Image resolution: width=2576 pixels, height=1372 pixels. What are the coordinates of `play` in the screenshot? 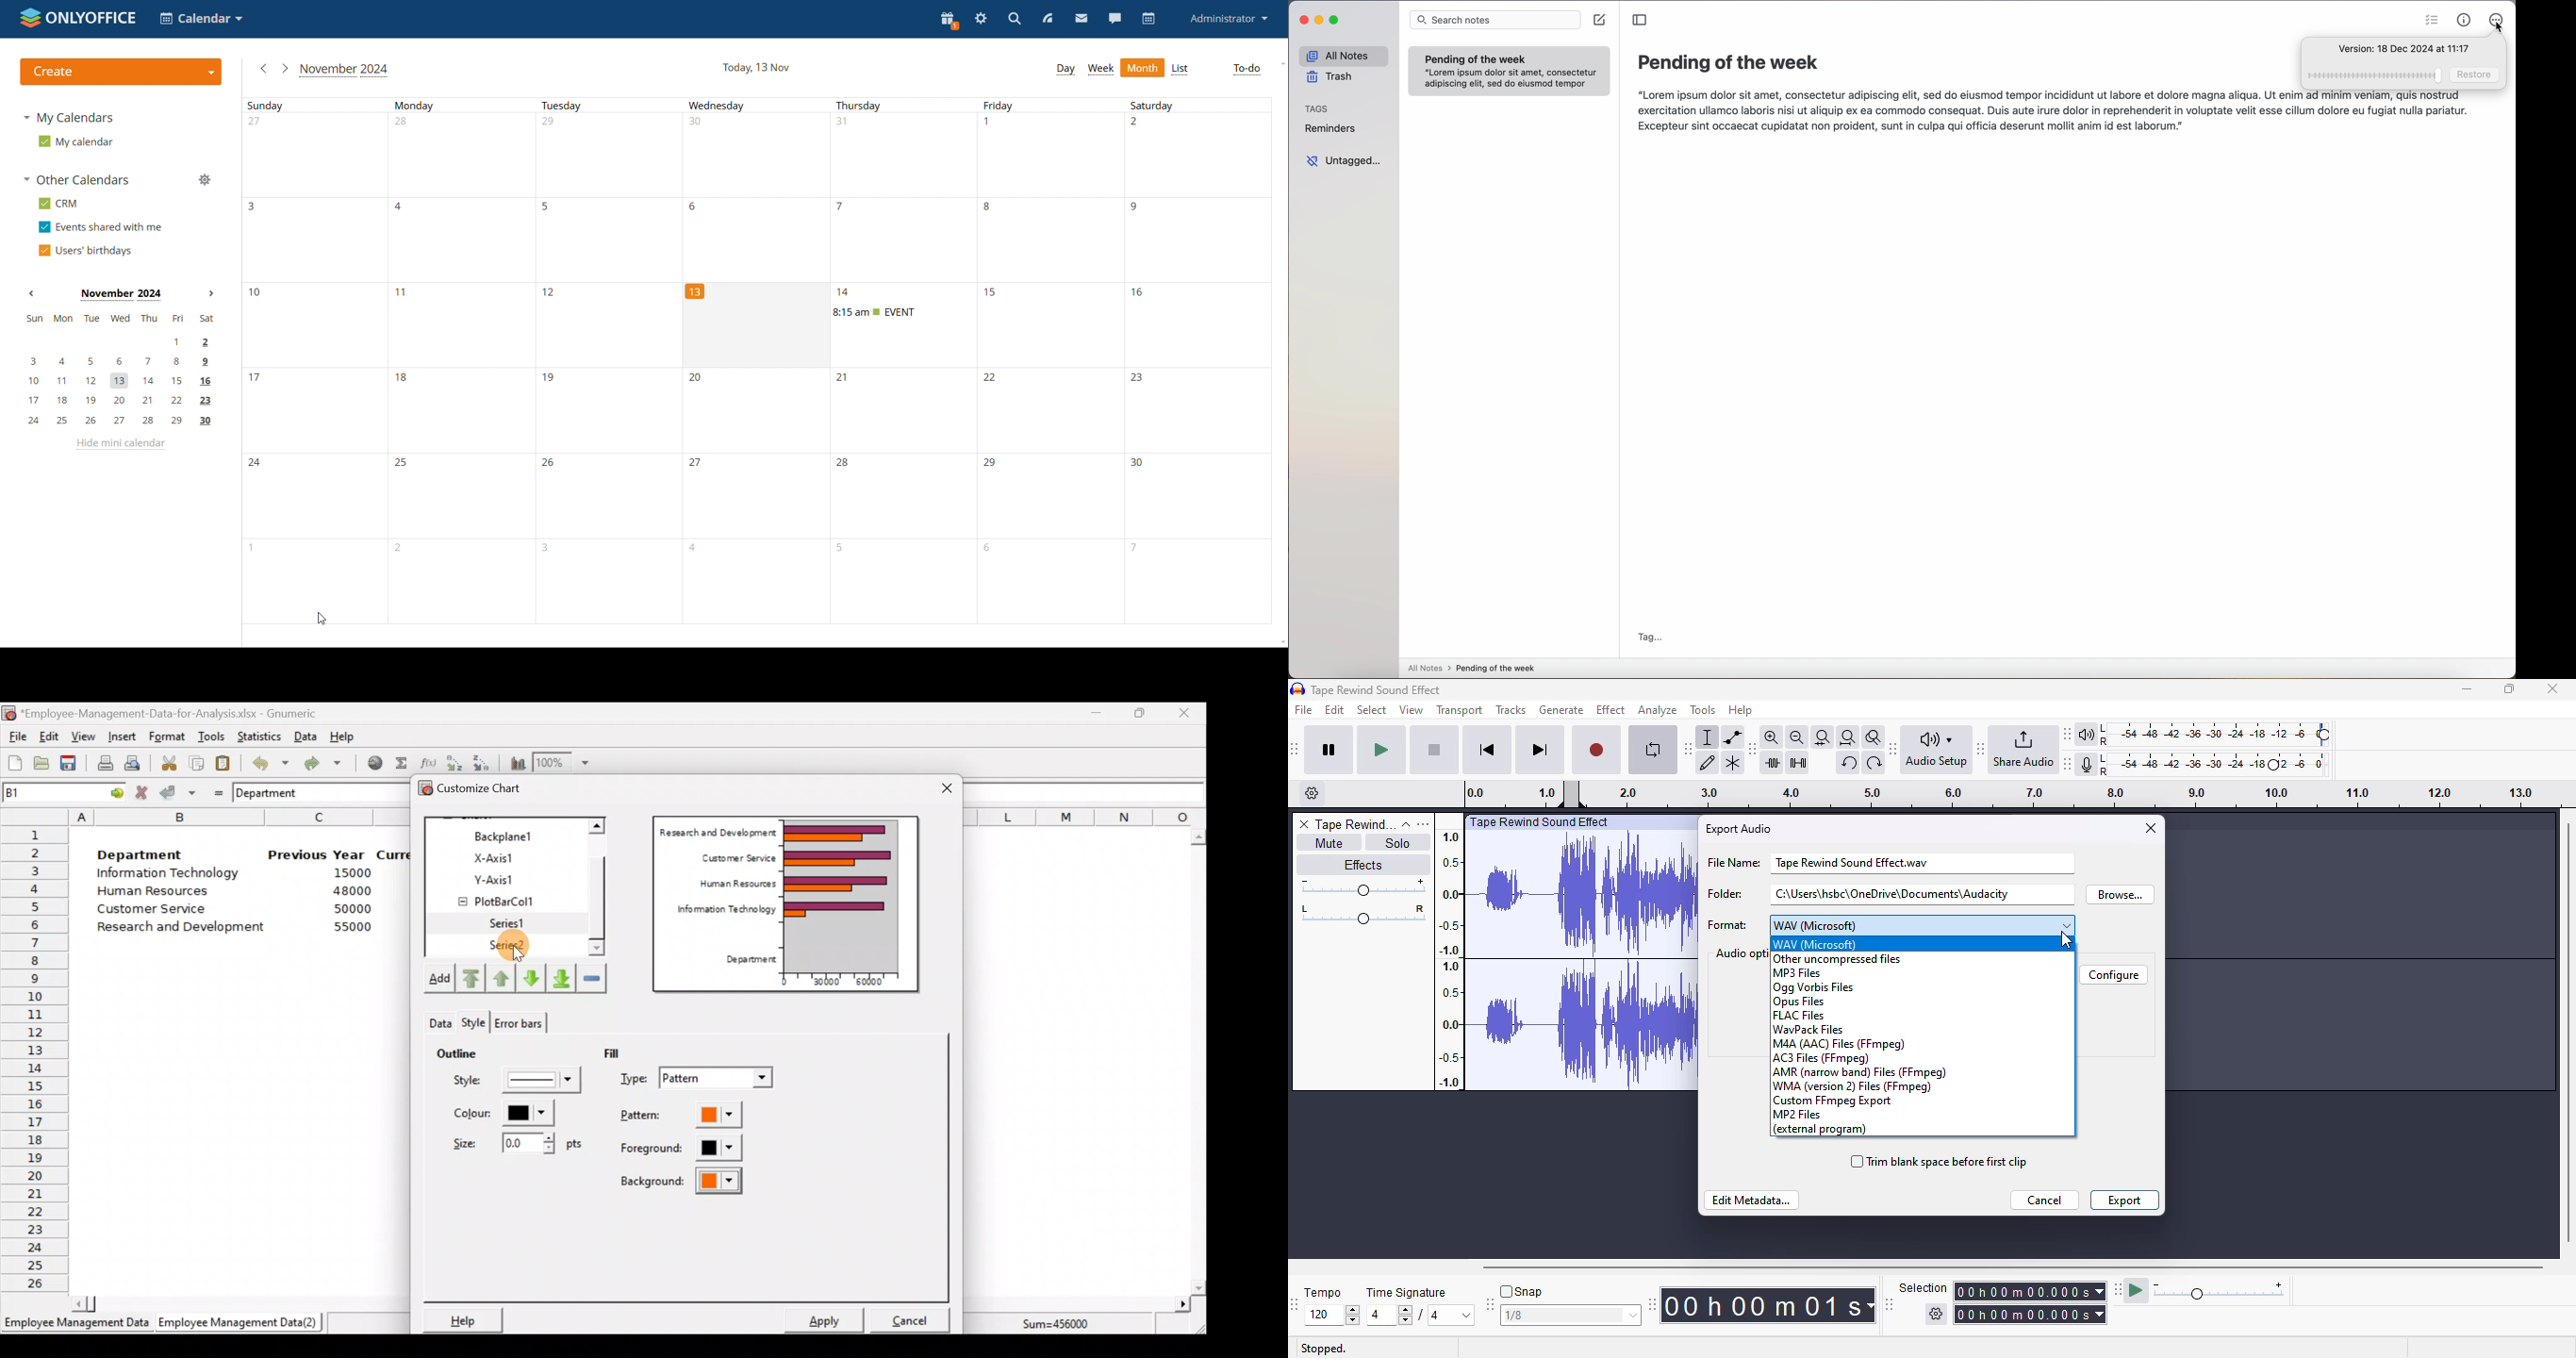 It's located at (1382, 752).